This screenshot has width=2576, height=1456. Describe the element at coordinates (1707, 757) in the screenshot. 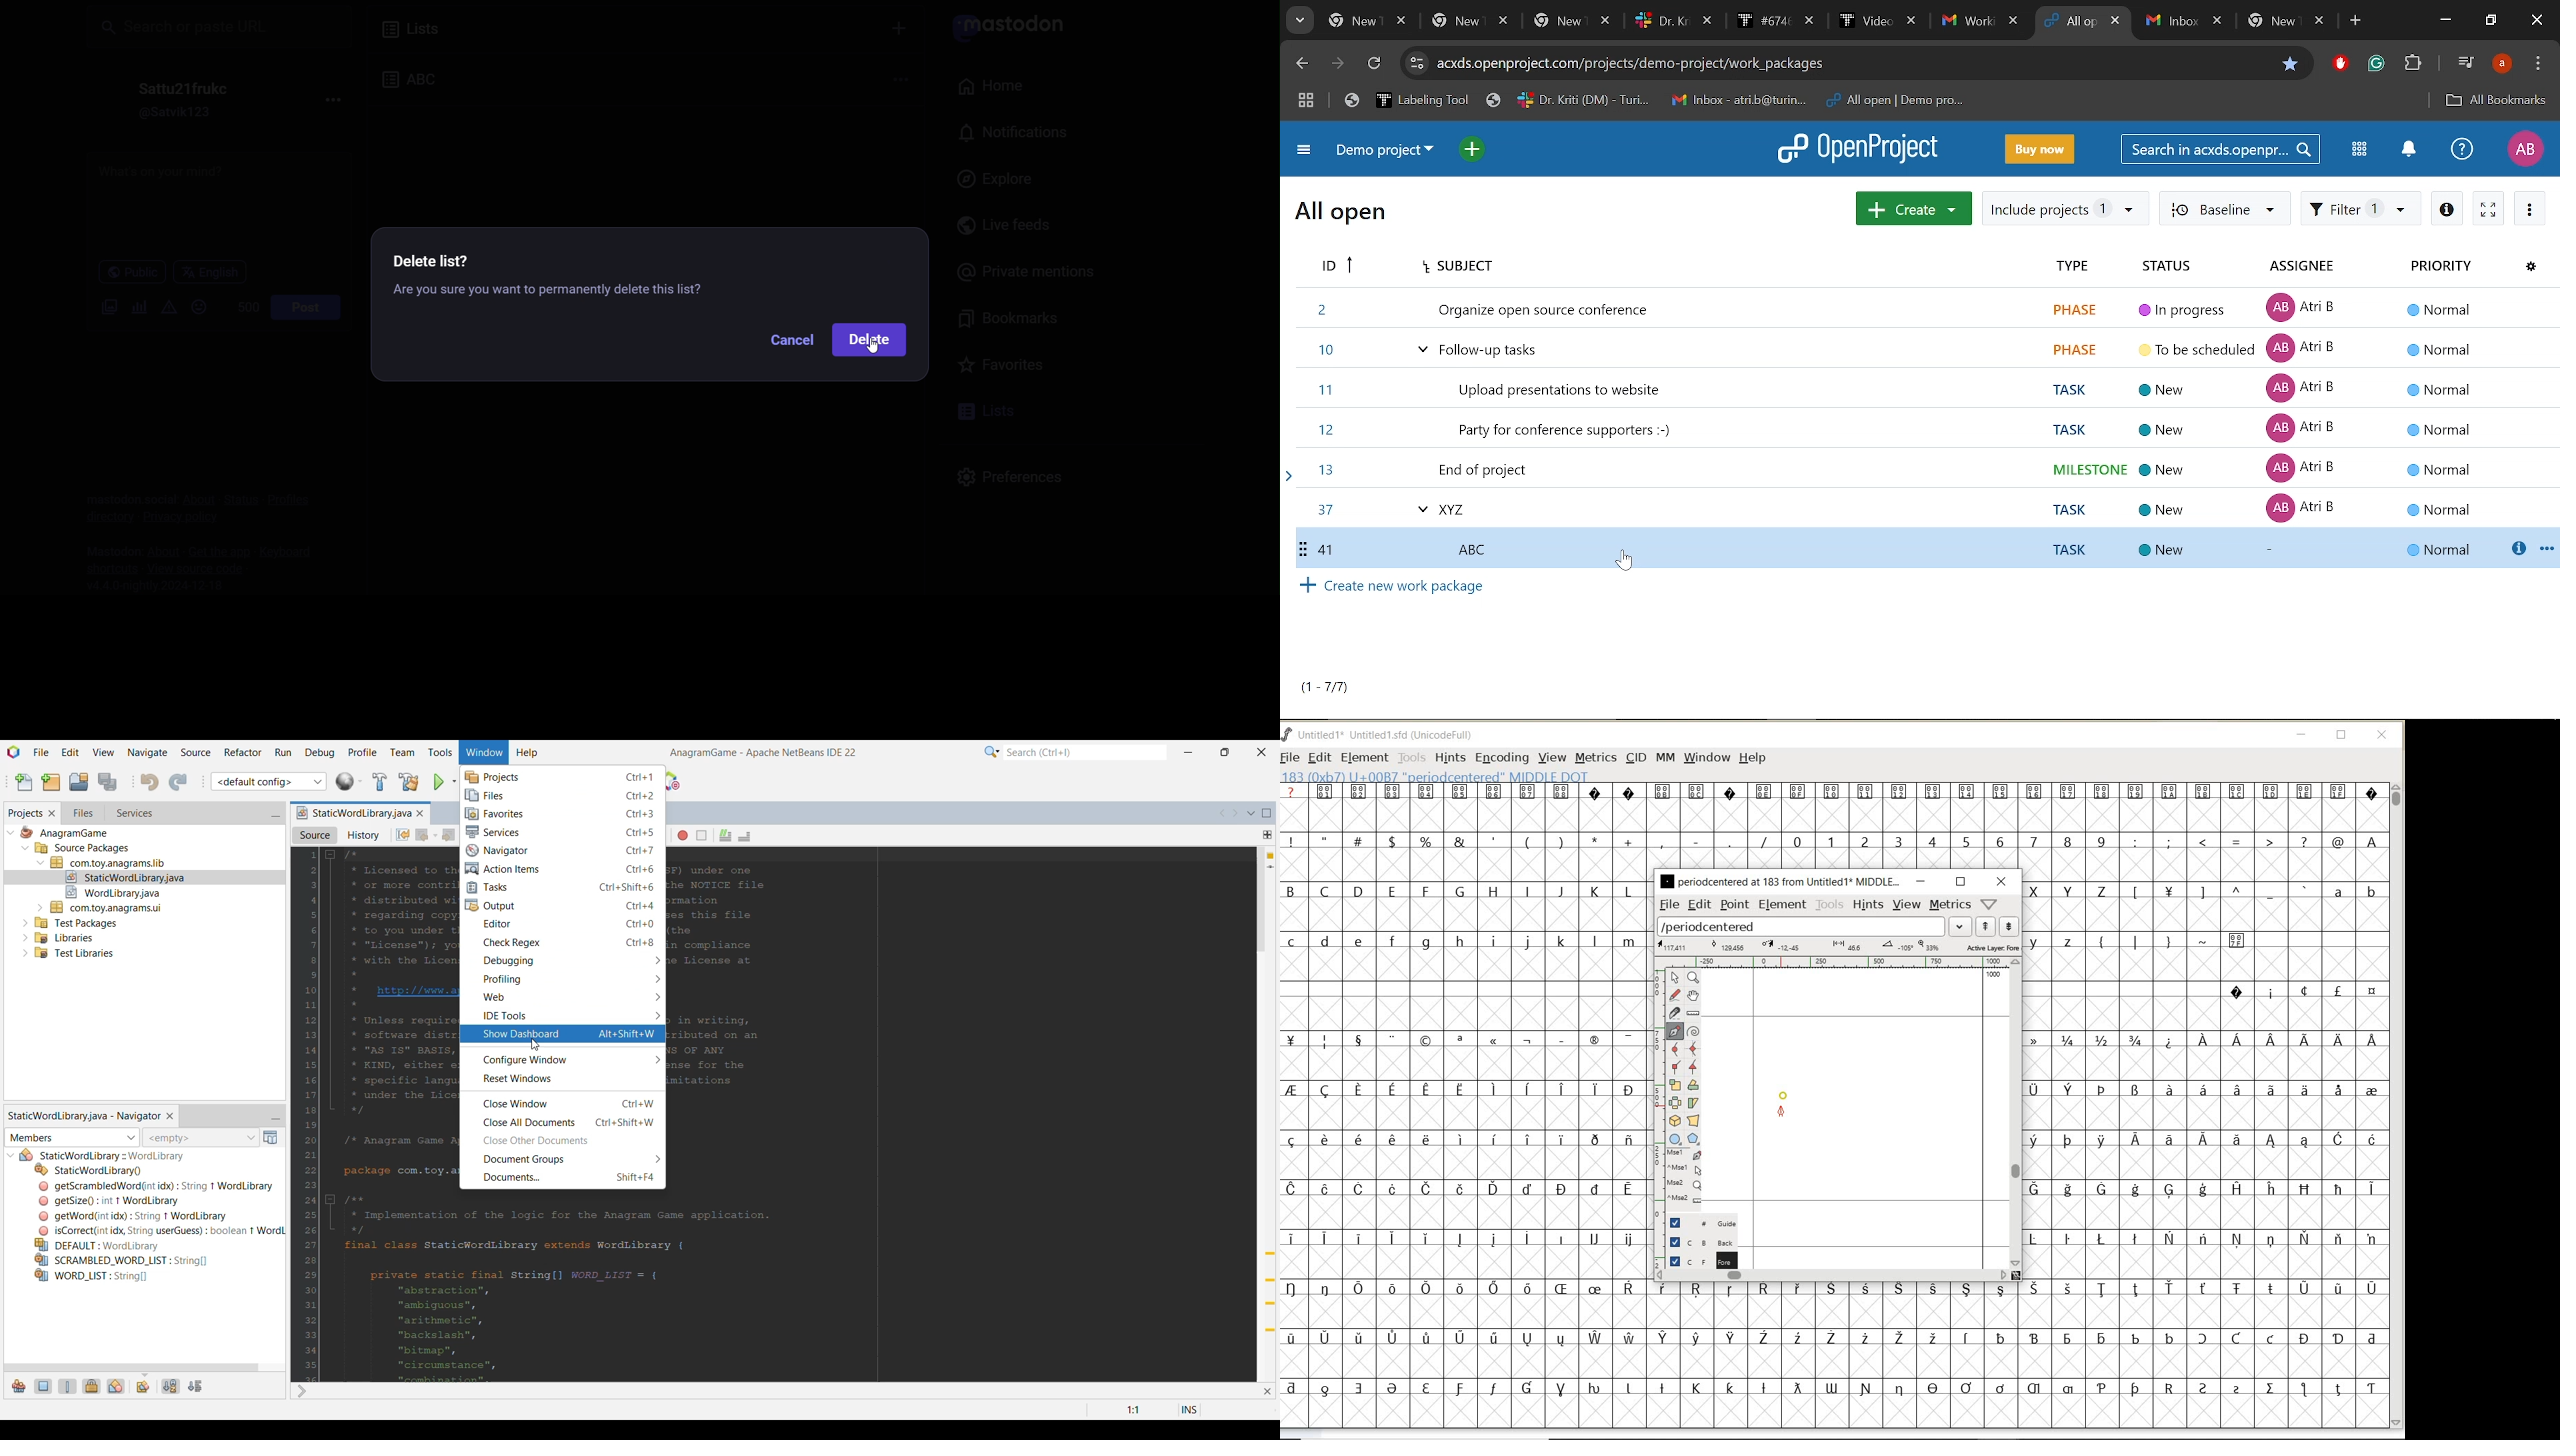

I see `WINDOW` at that location.